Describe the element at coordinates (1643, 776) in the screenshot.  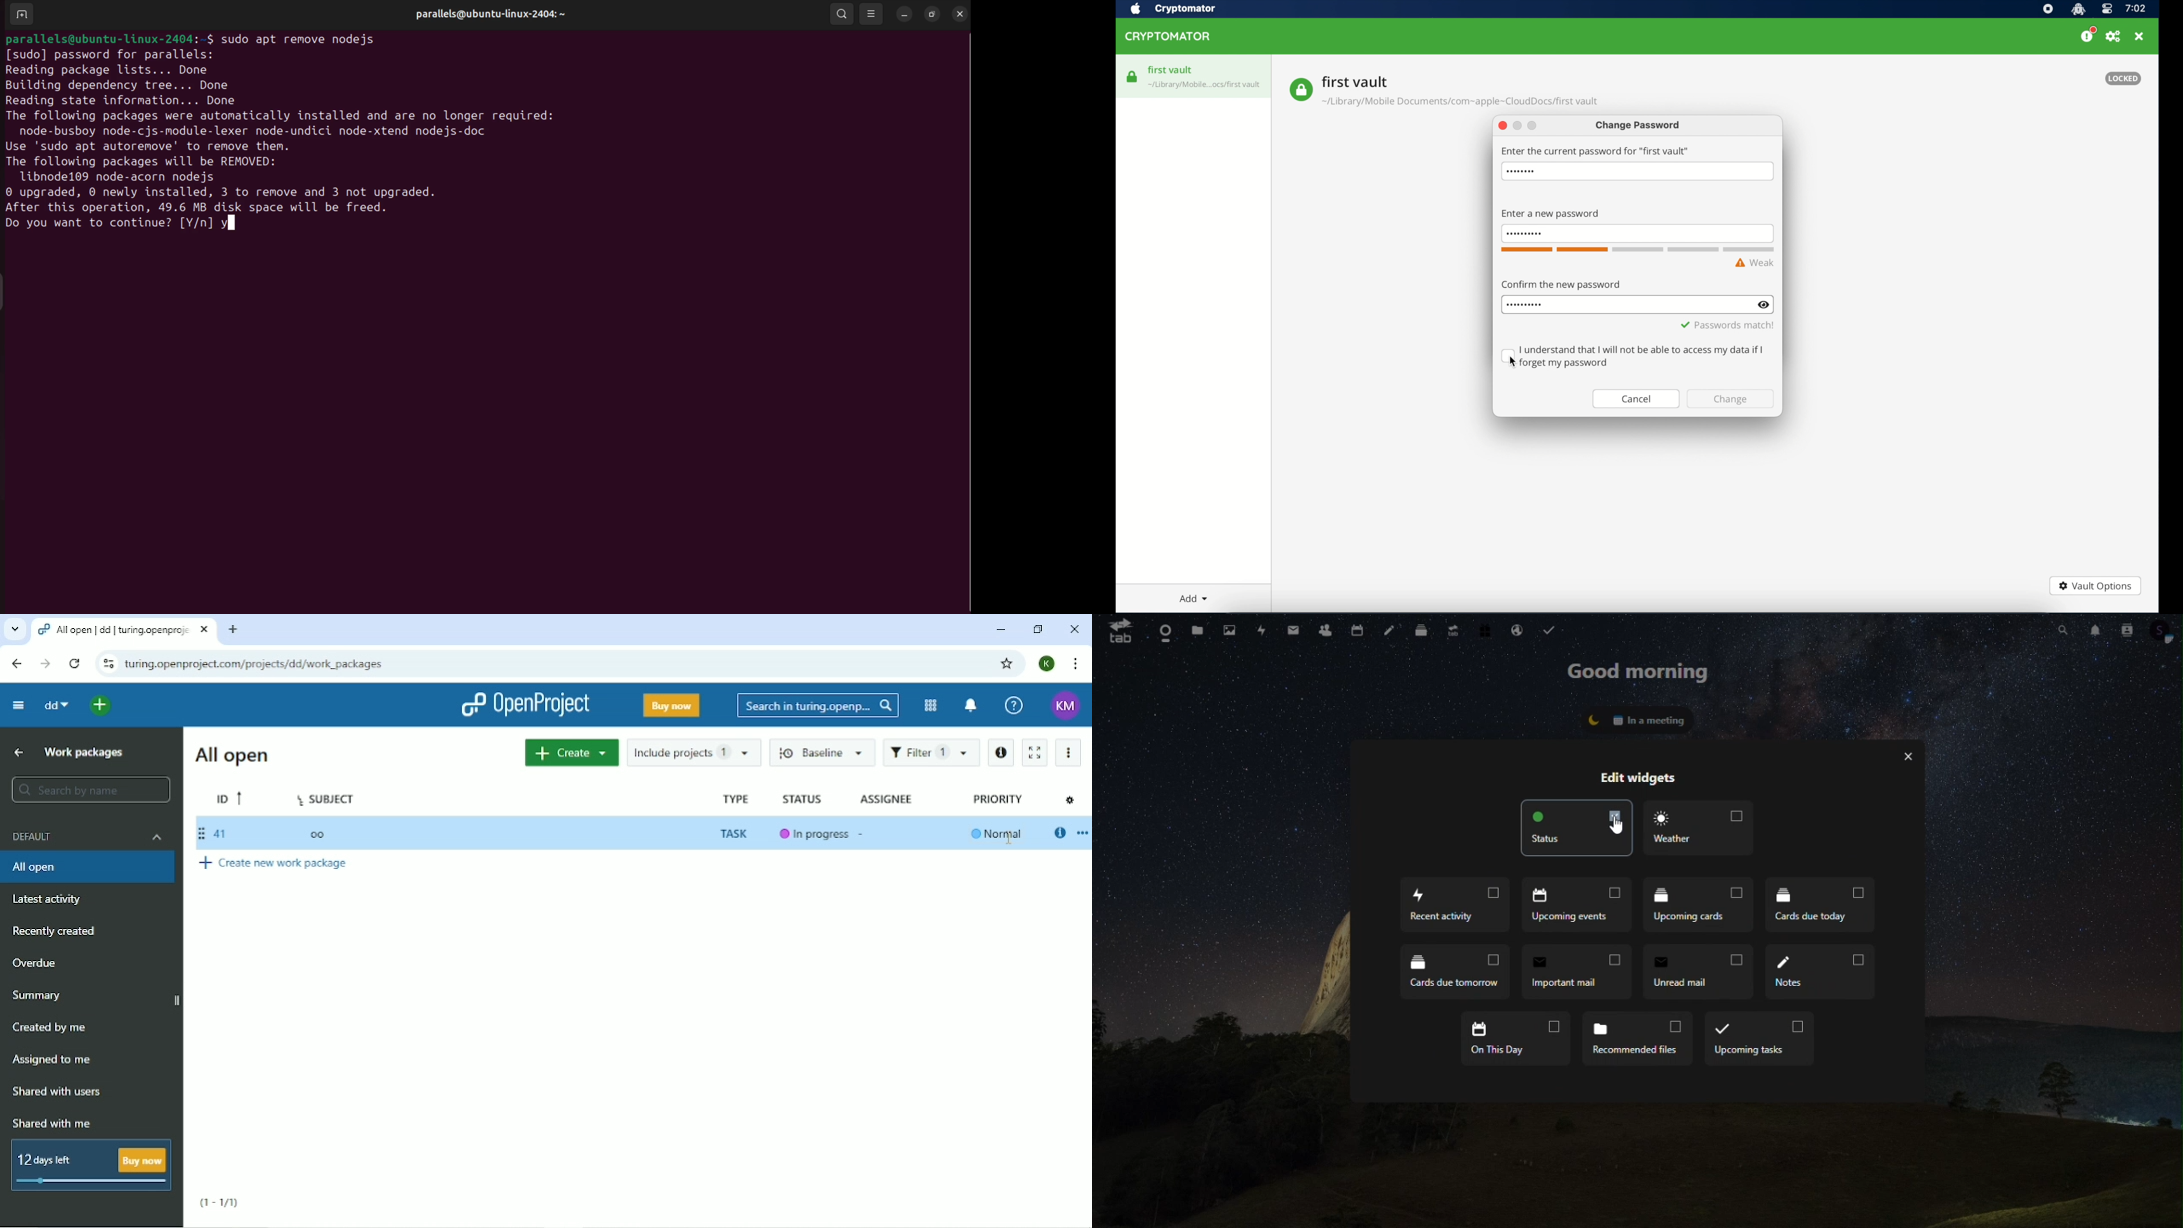
I see `edit widgets` at that location.